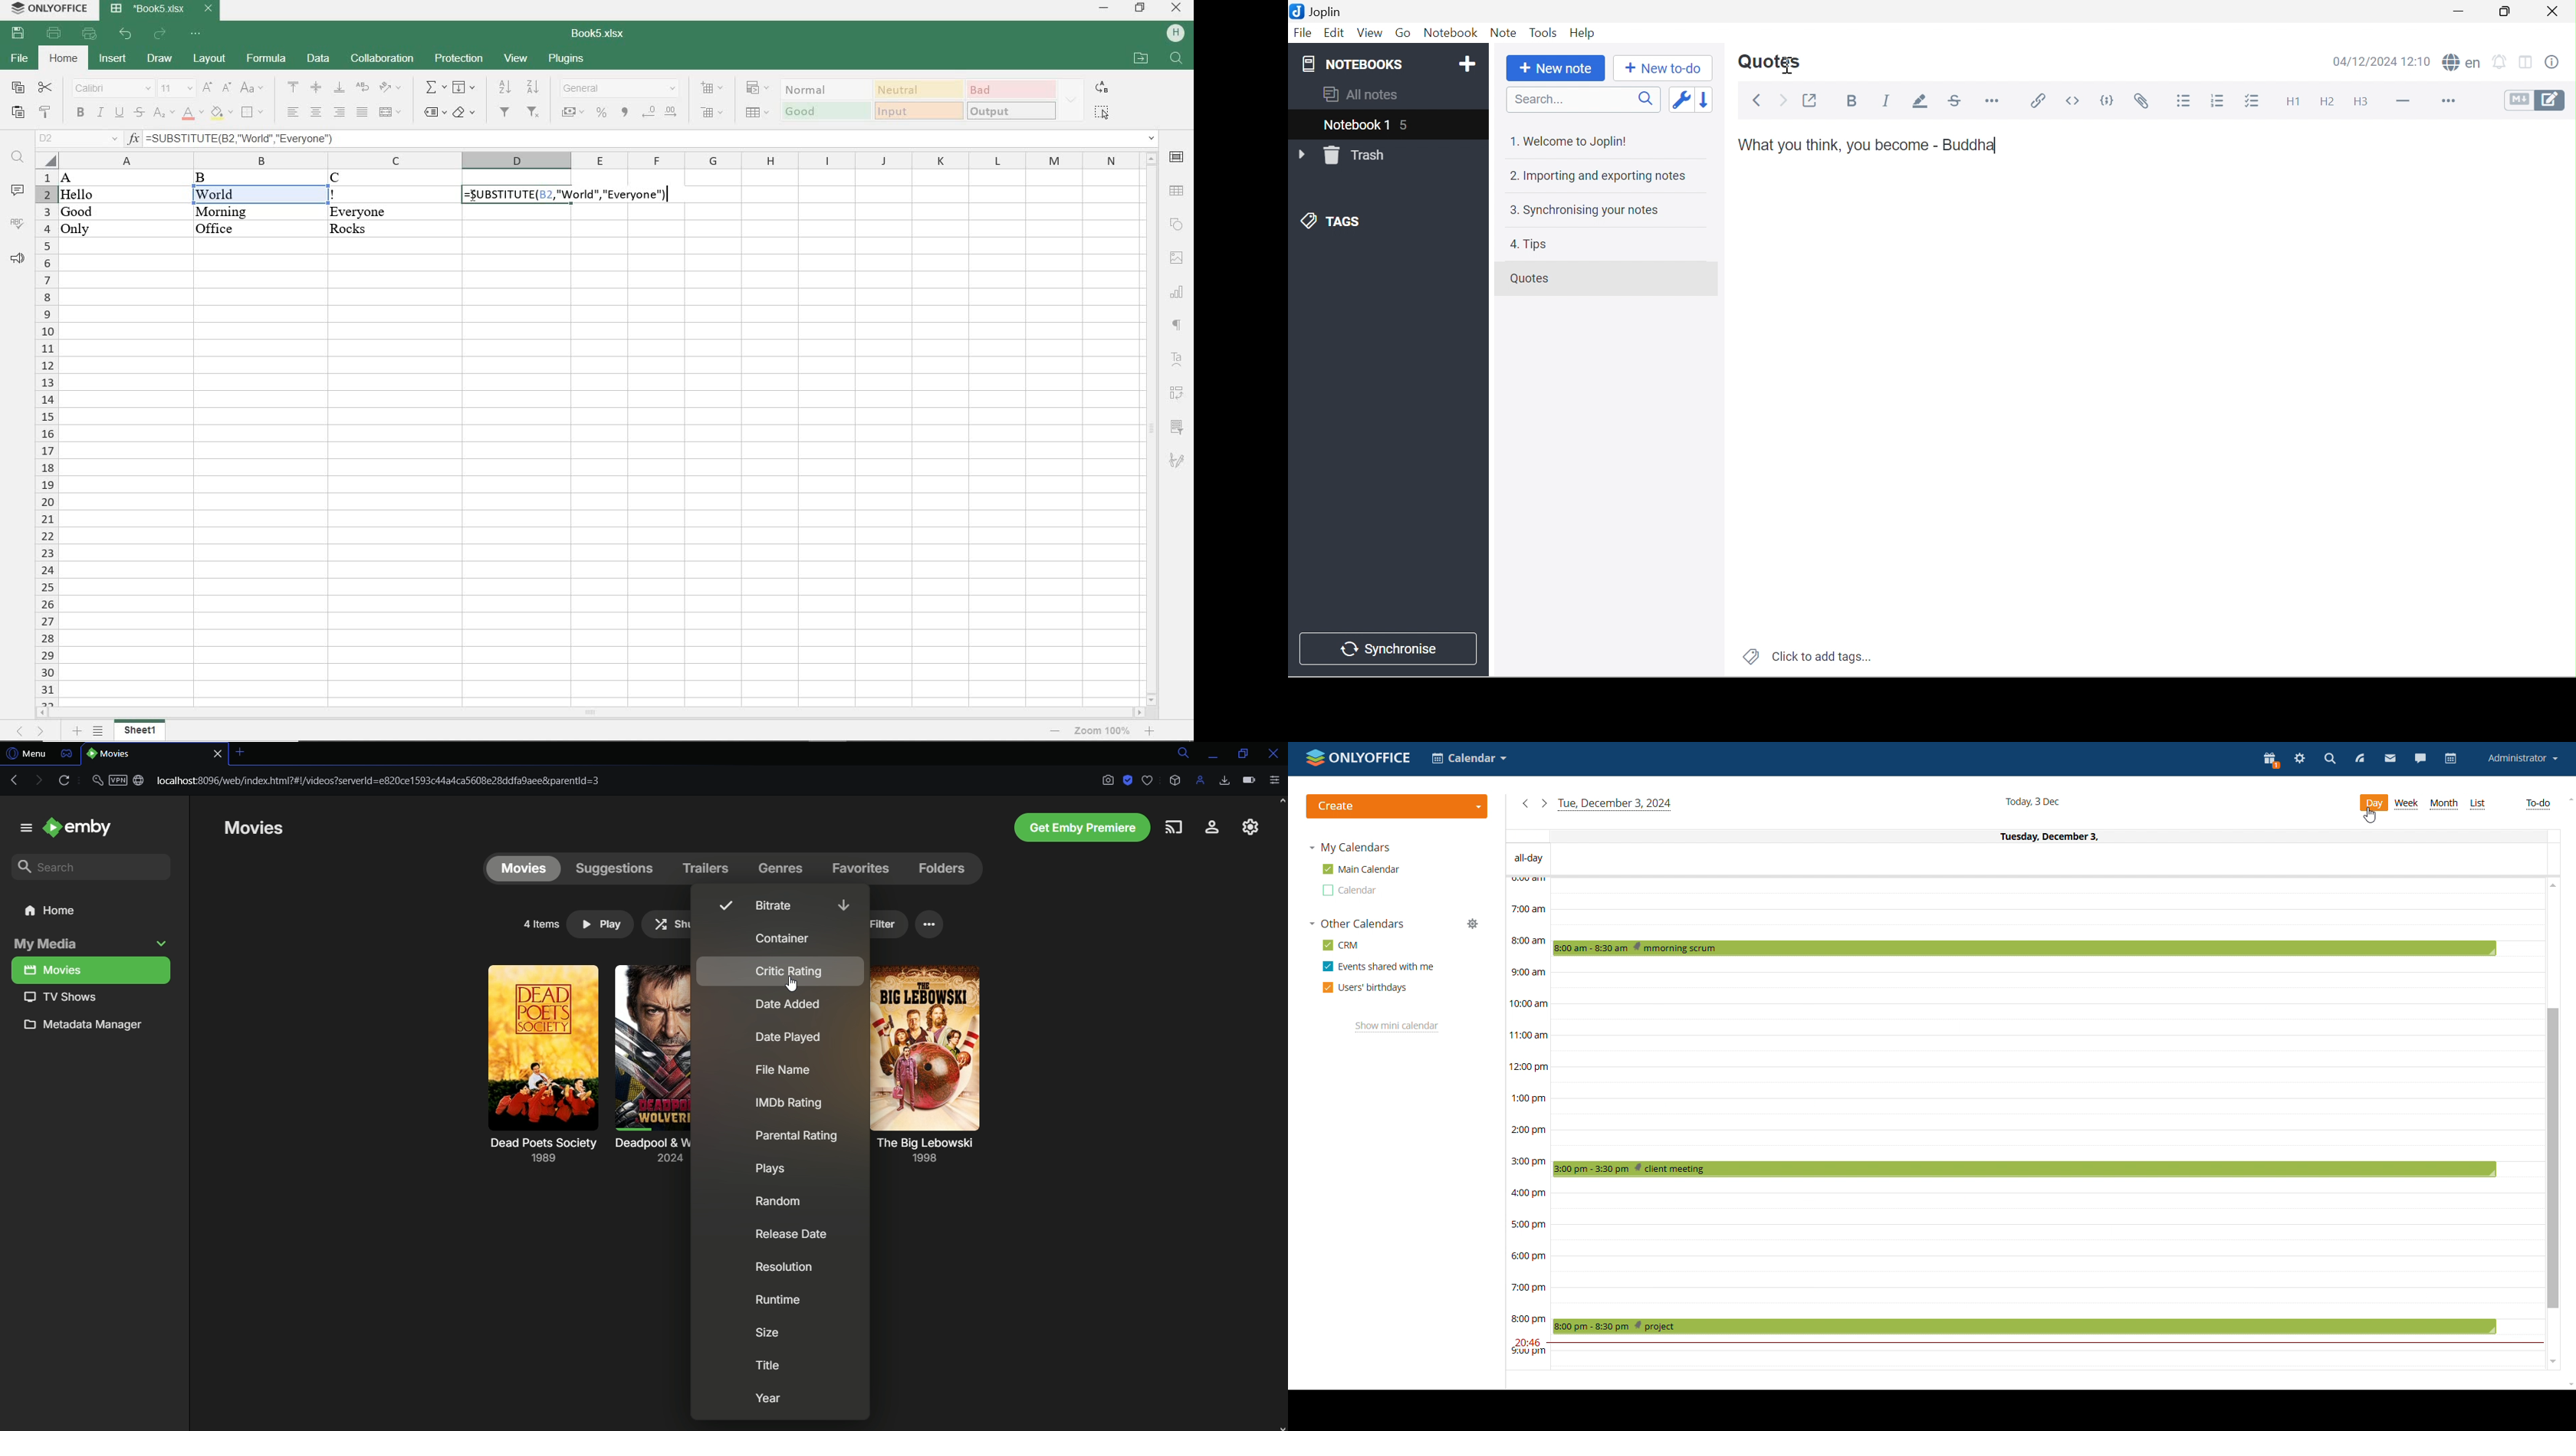  I want to click on Notebook 1, so click(1354, 124).